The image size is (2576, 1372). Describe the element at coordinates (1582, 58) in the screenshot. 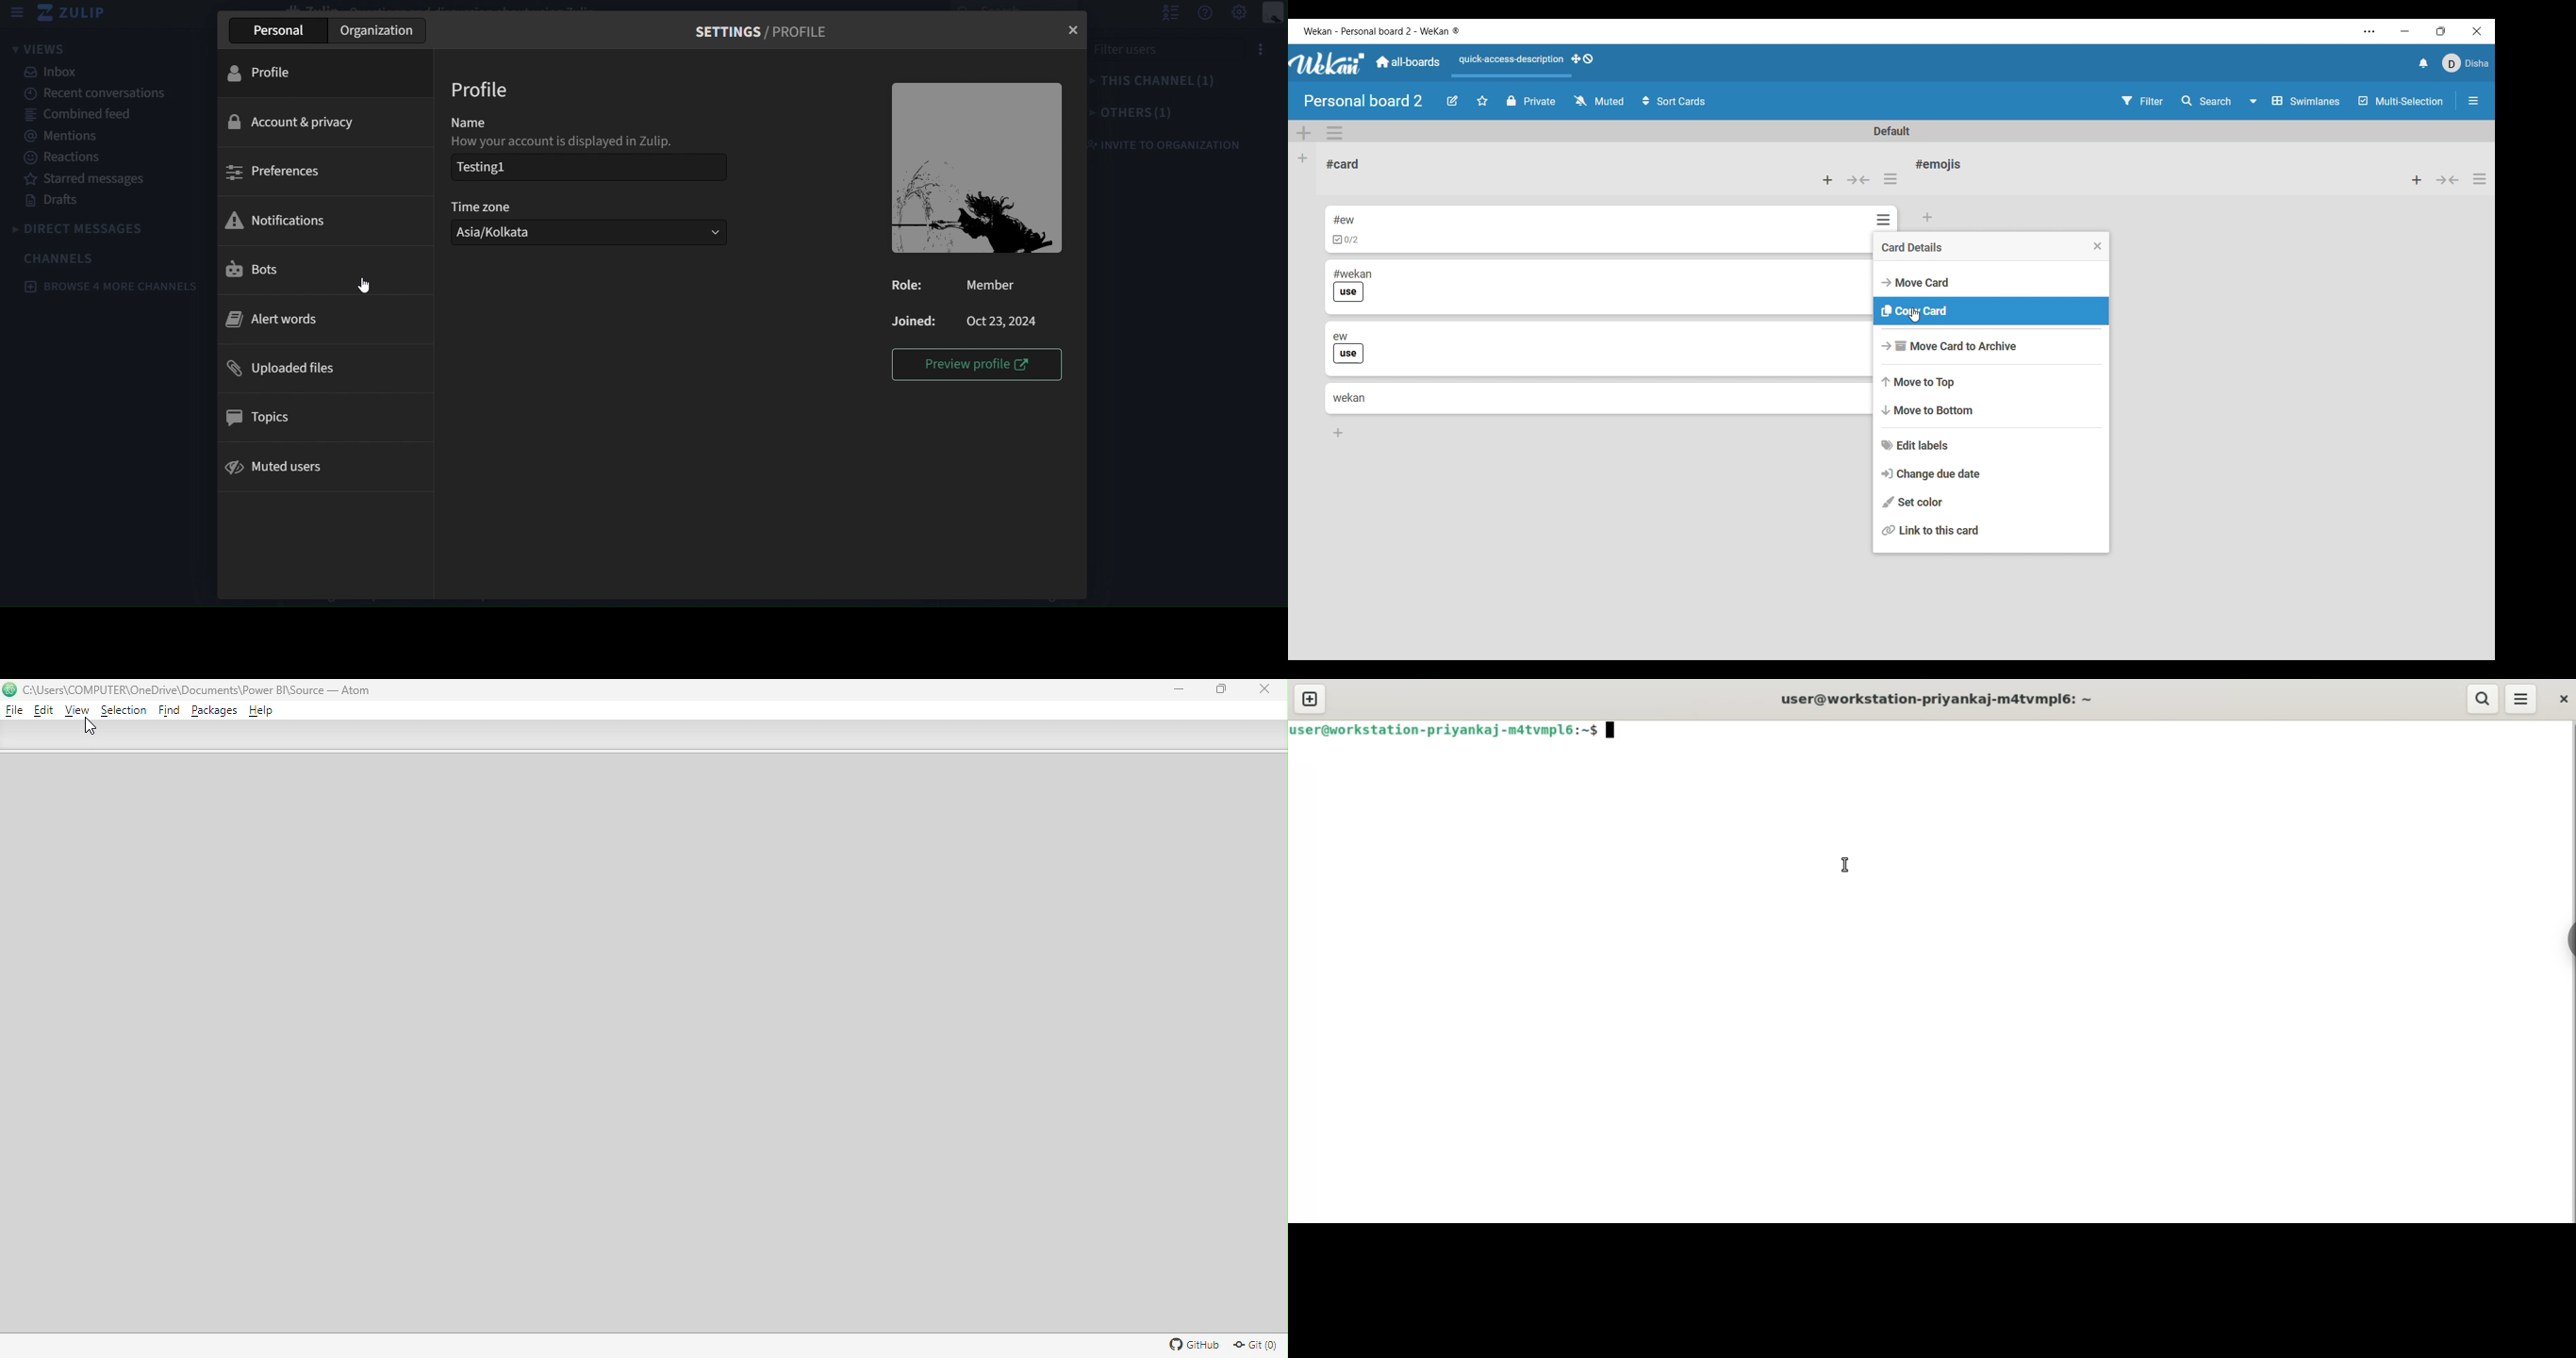

I see `Show desktop drag handles` at that location.